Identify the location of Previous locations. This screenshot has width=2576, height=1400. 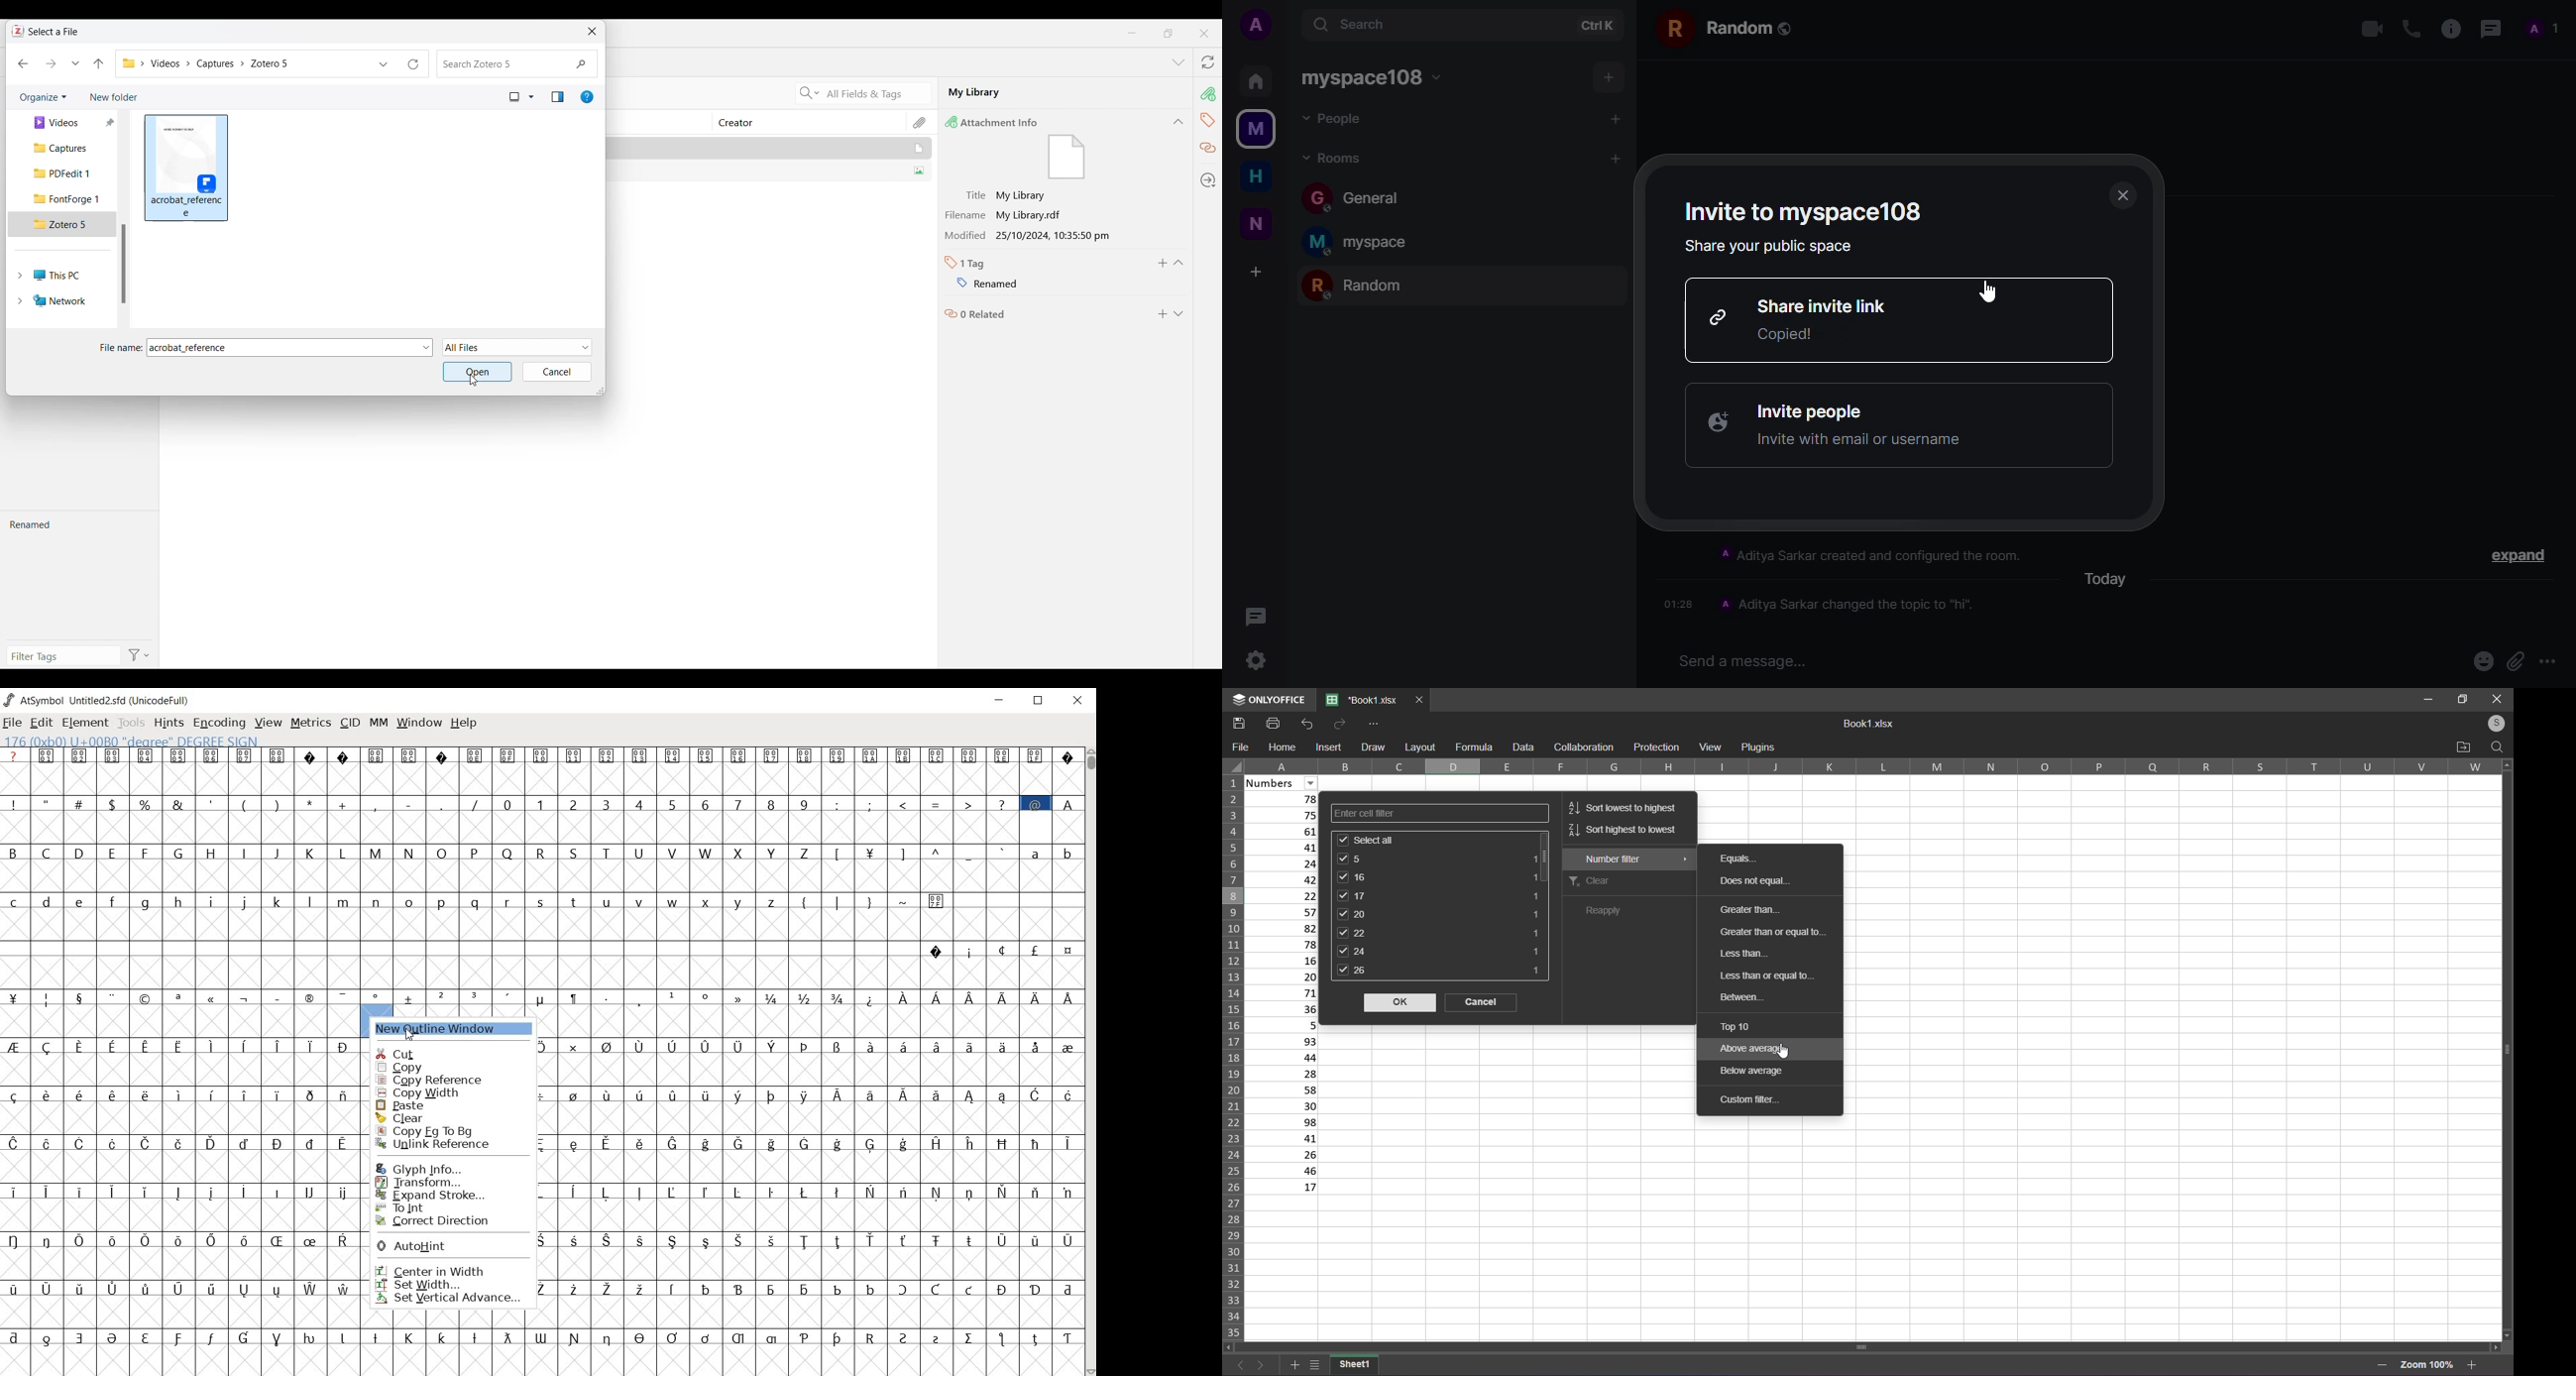
(384, 64).